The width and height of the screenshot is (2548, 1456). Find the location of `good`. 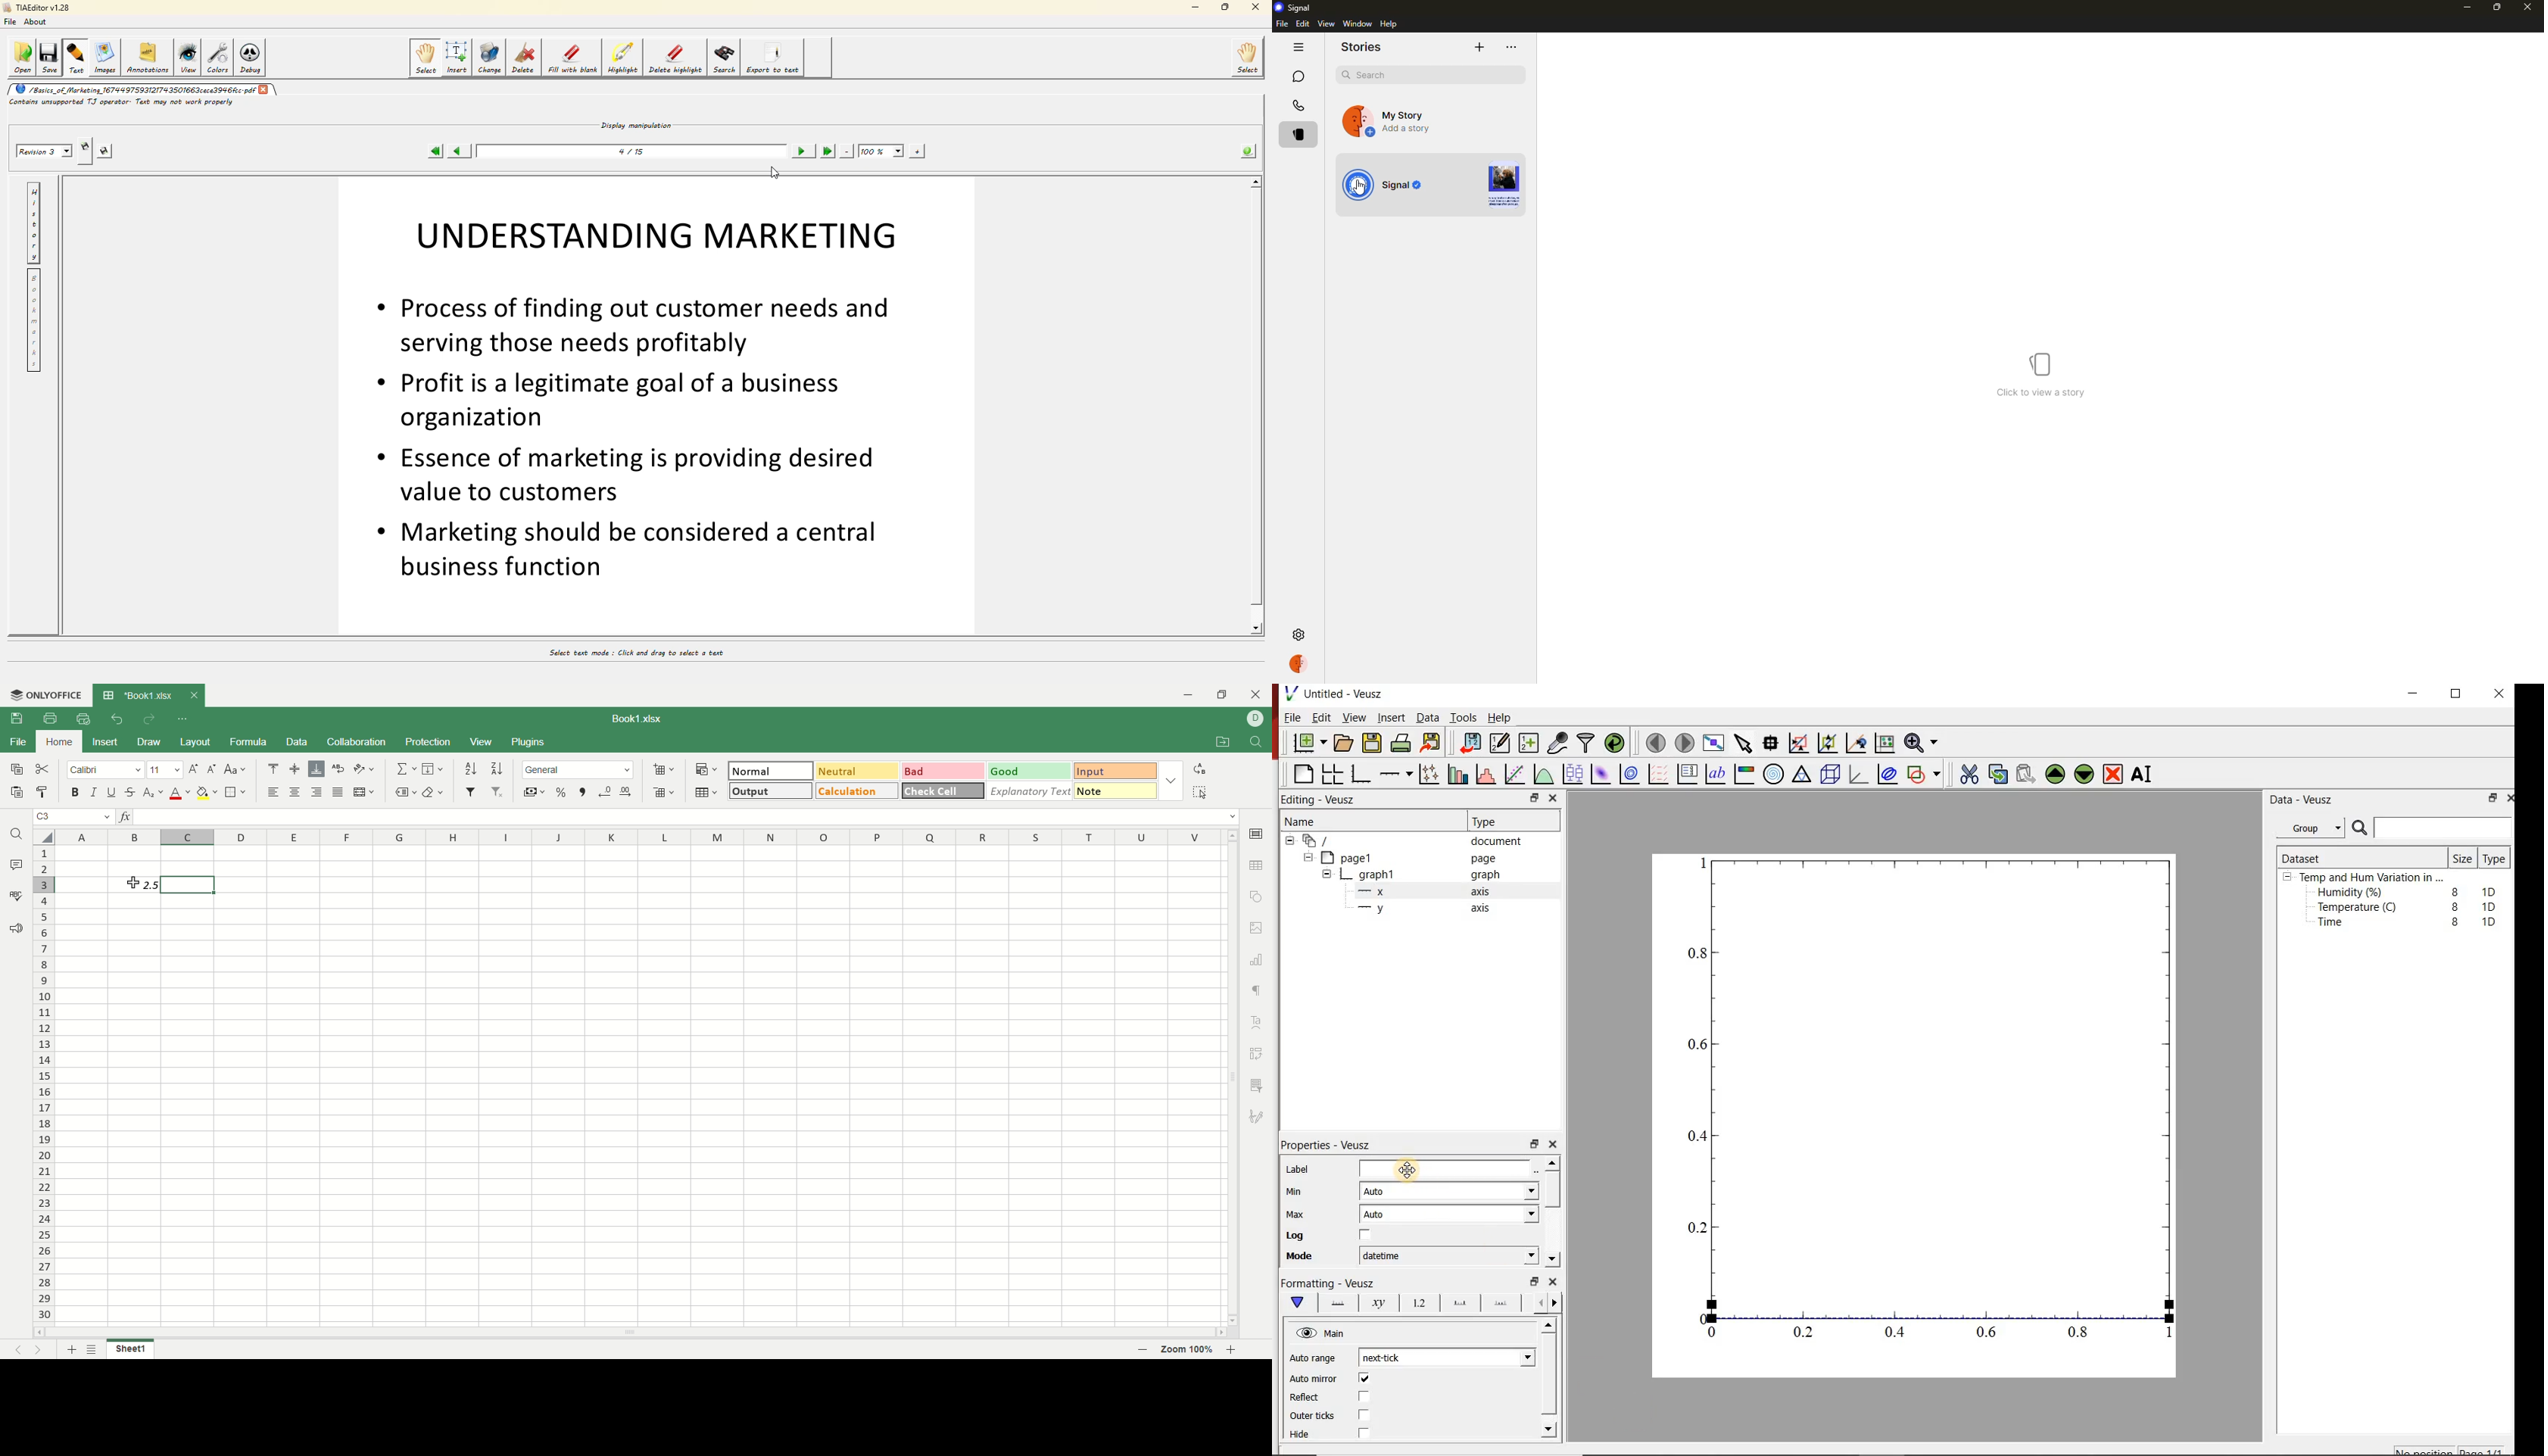

good is located at coordinates (1031, 772).